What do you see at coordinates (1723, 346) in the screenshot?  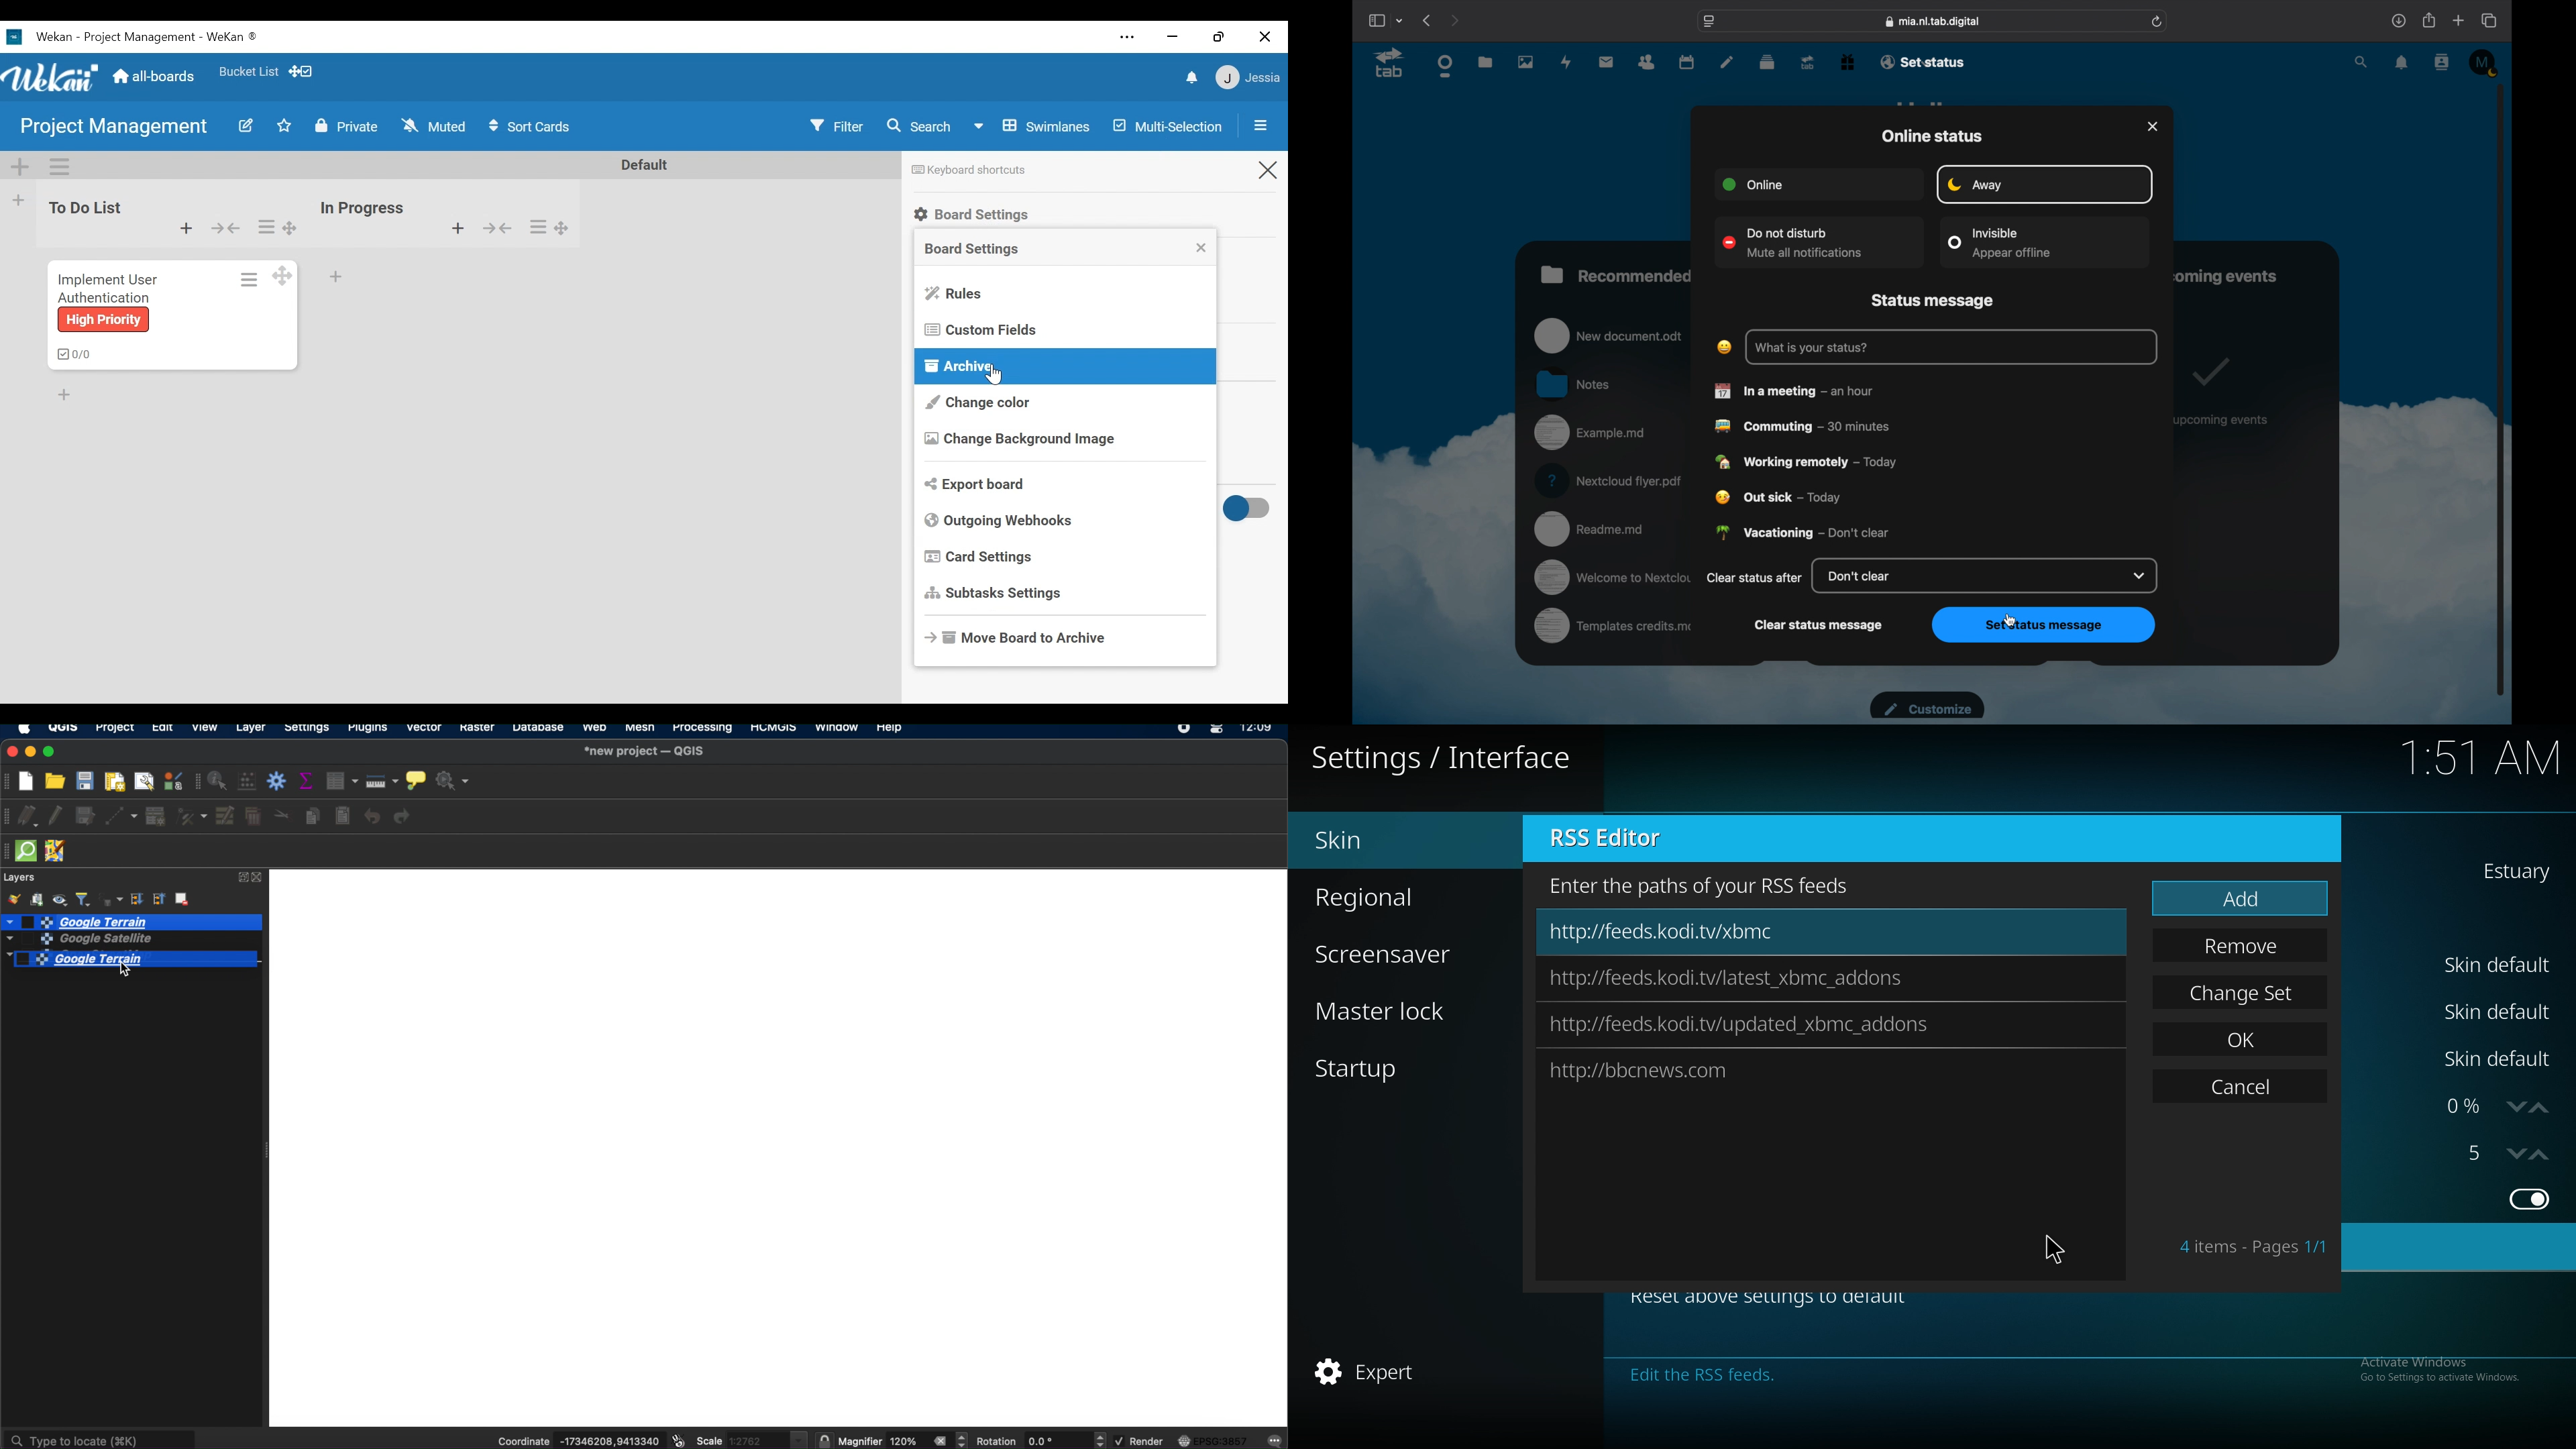 I see `laughing emoji` at bounding box center [1723, 346].